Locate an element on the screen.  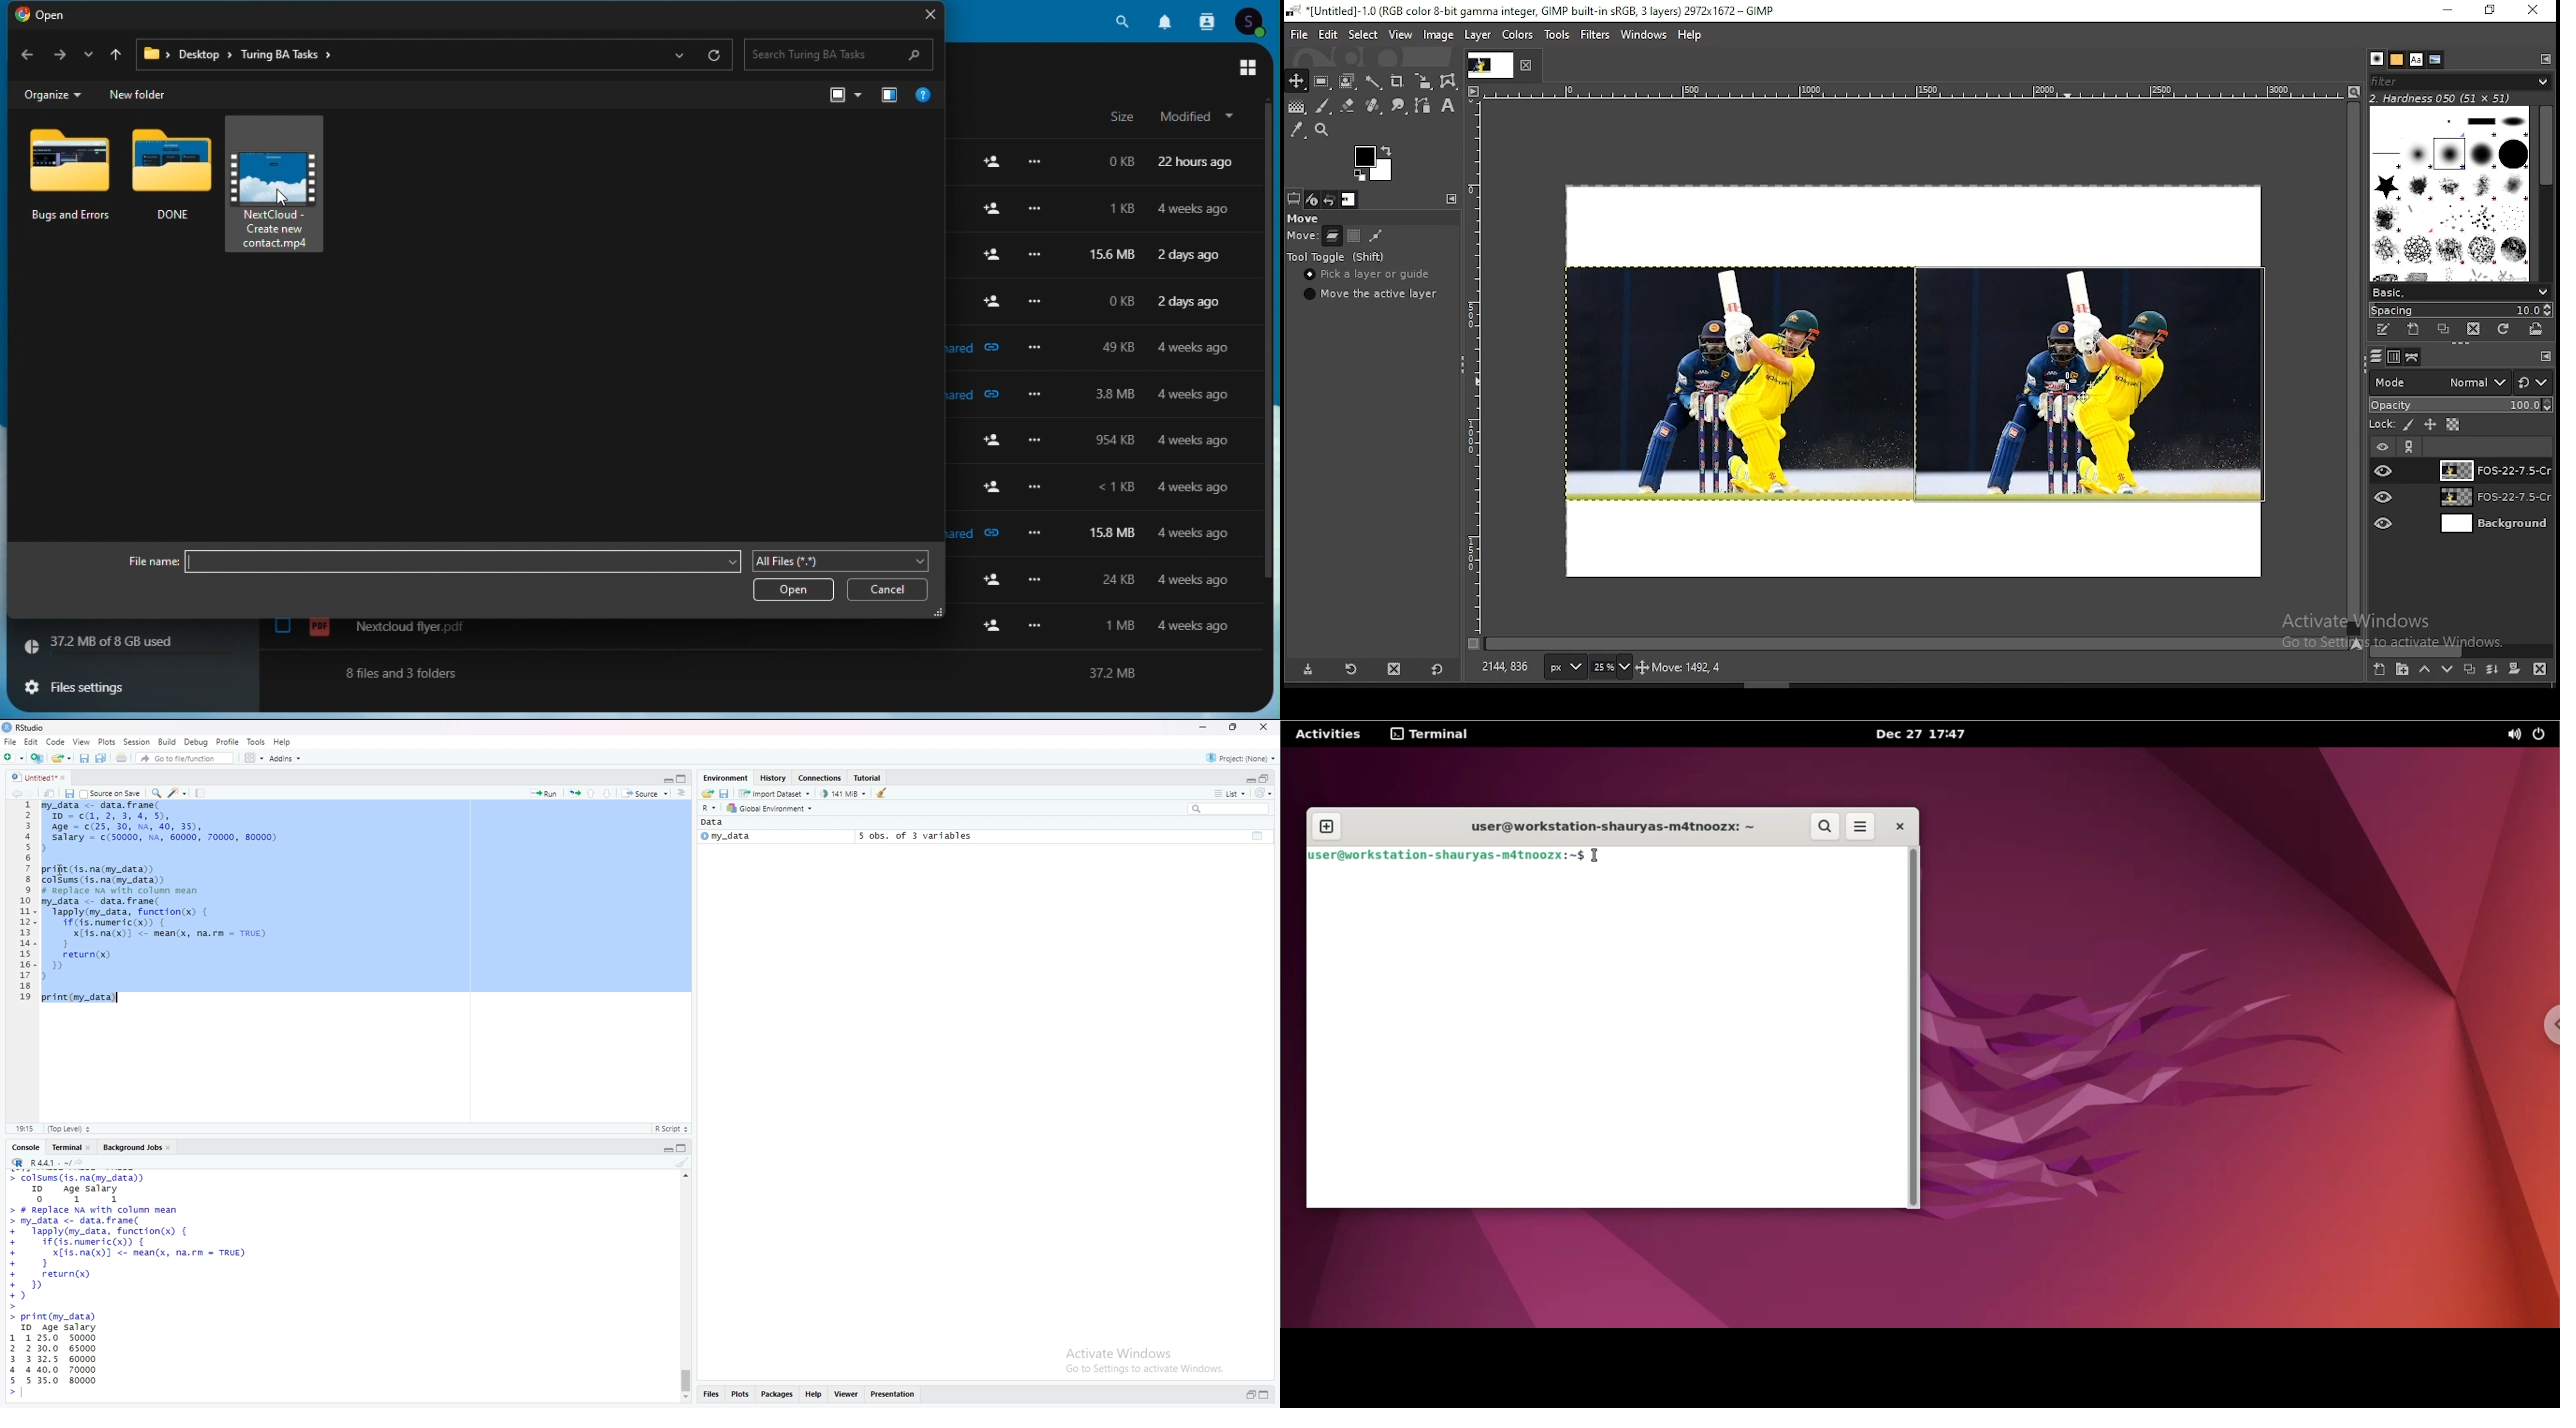
22 hours ago is located at coordinates (1203, 162).